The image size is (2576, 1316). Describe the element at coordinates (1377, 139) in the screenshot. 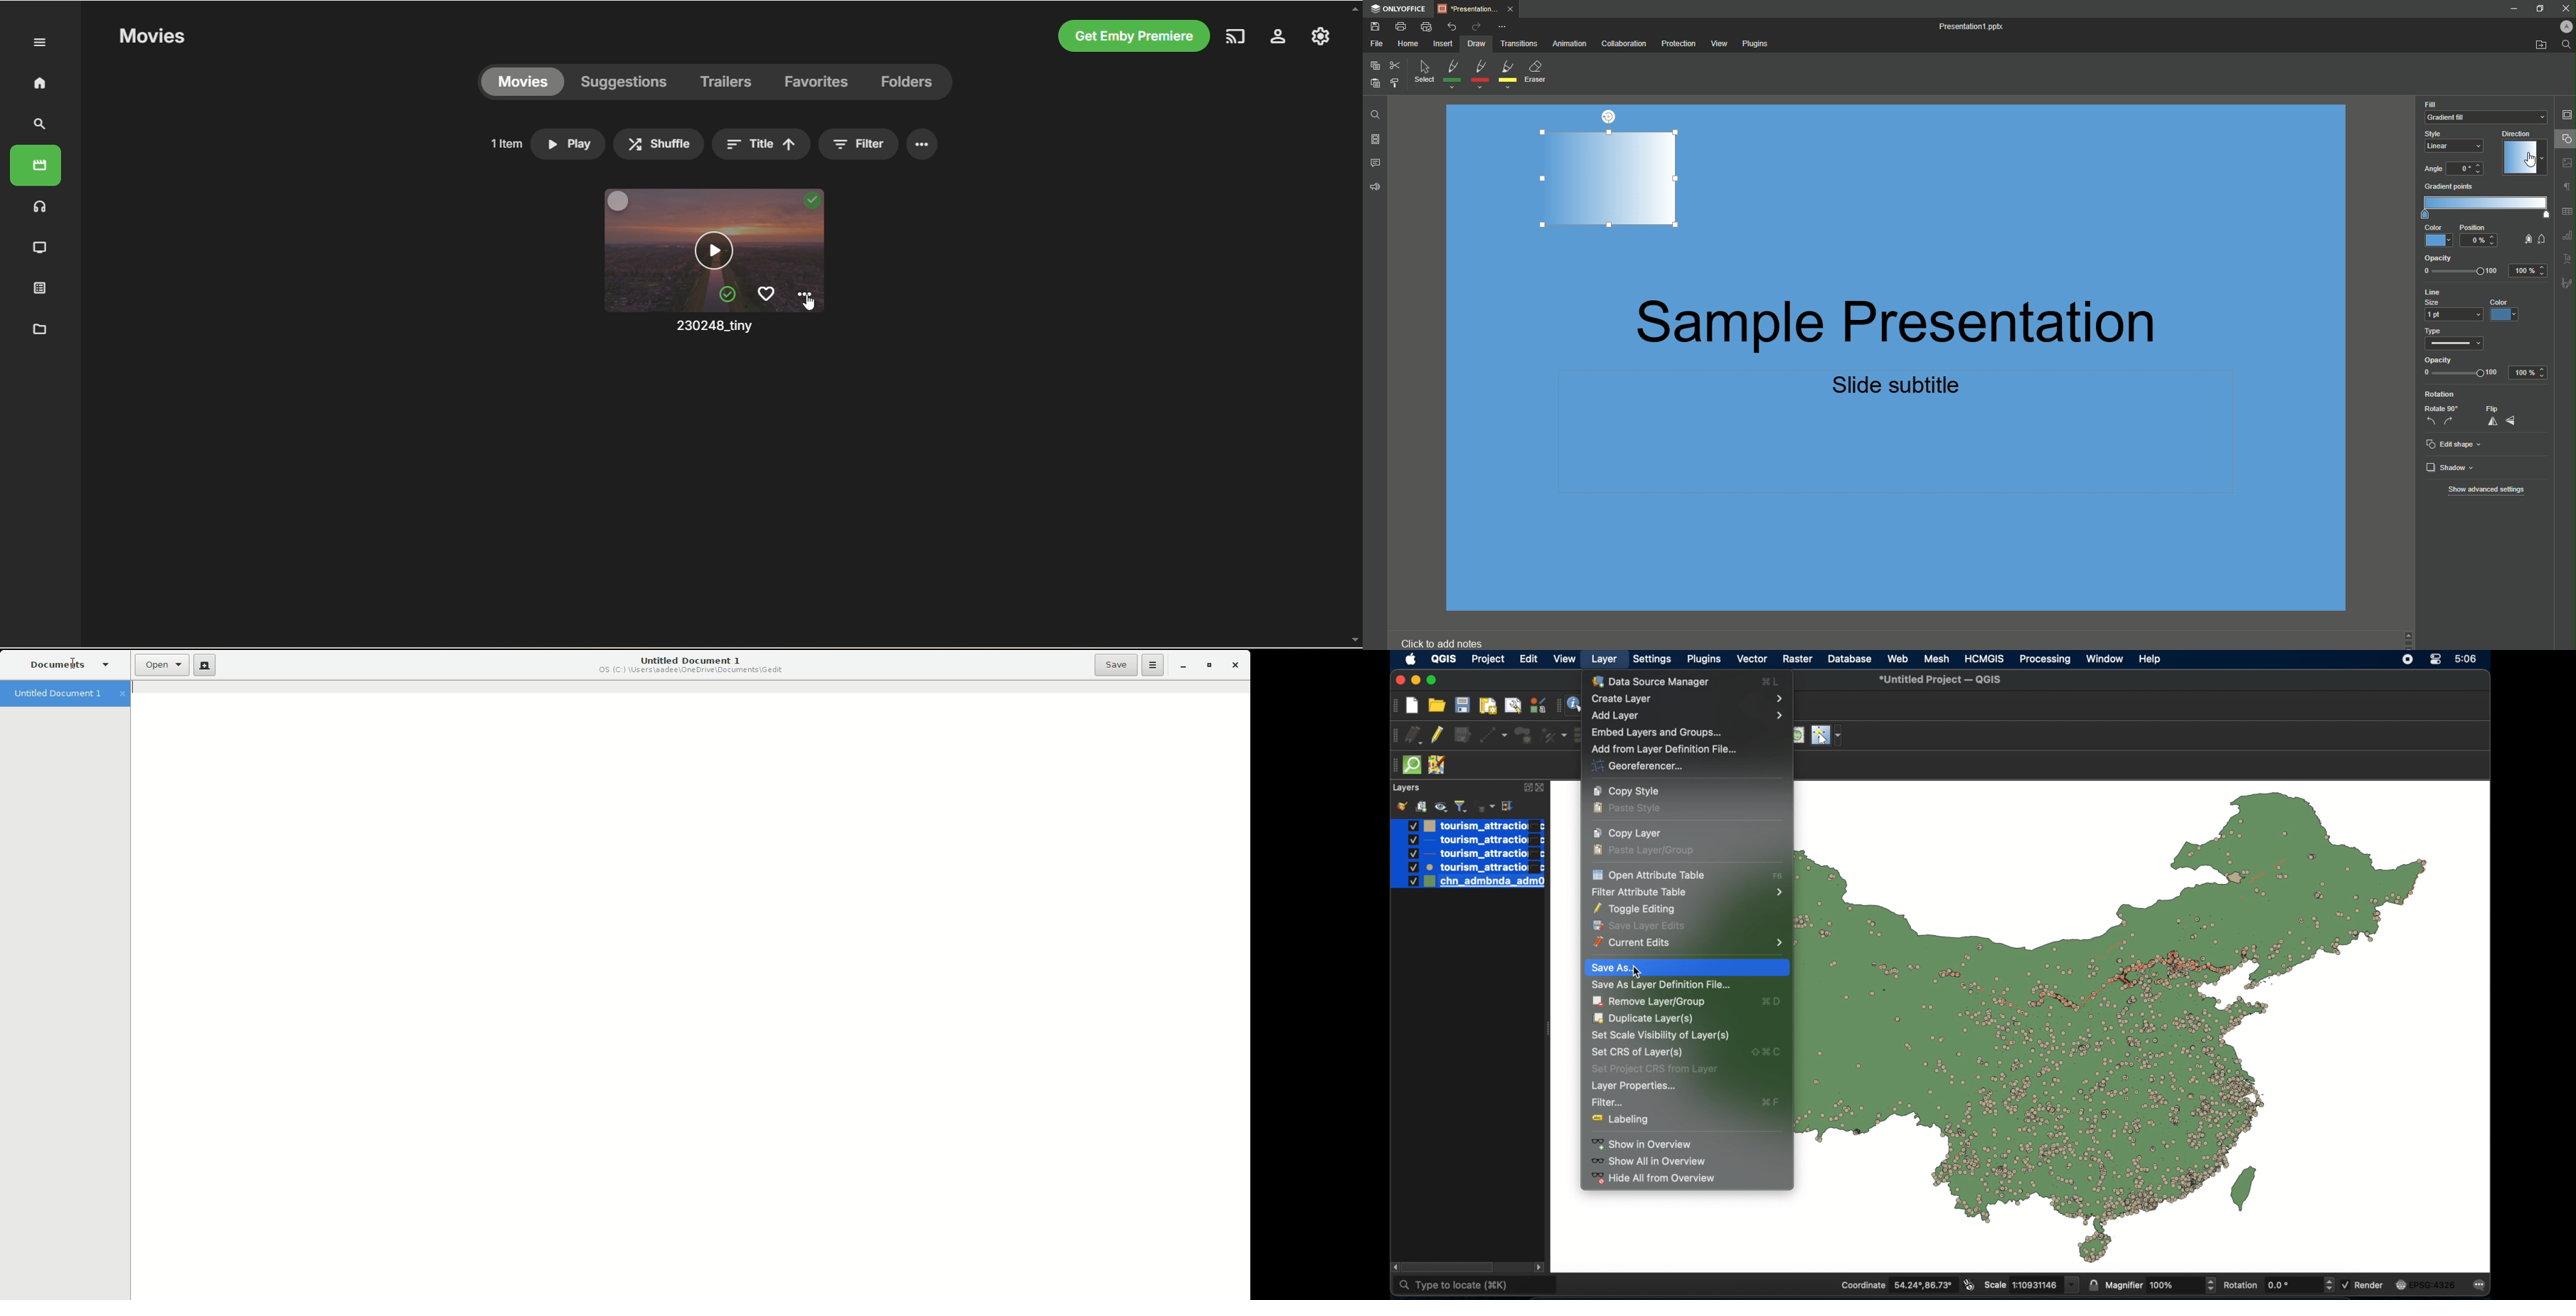

I see `Slides` at that location.